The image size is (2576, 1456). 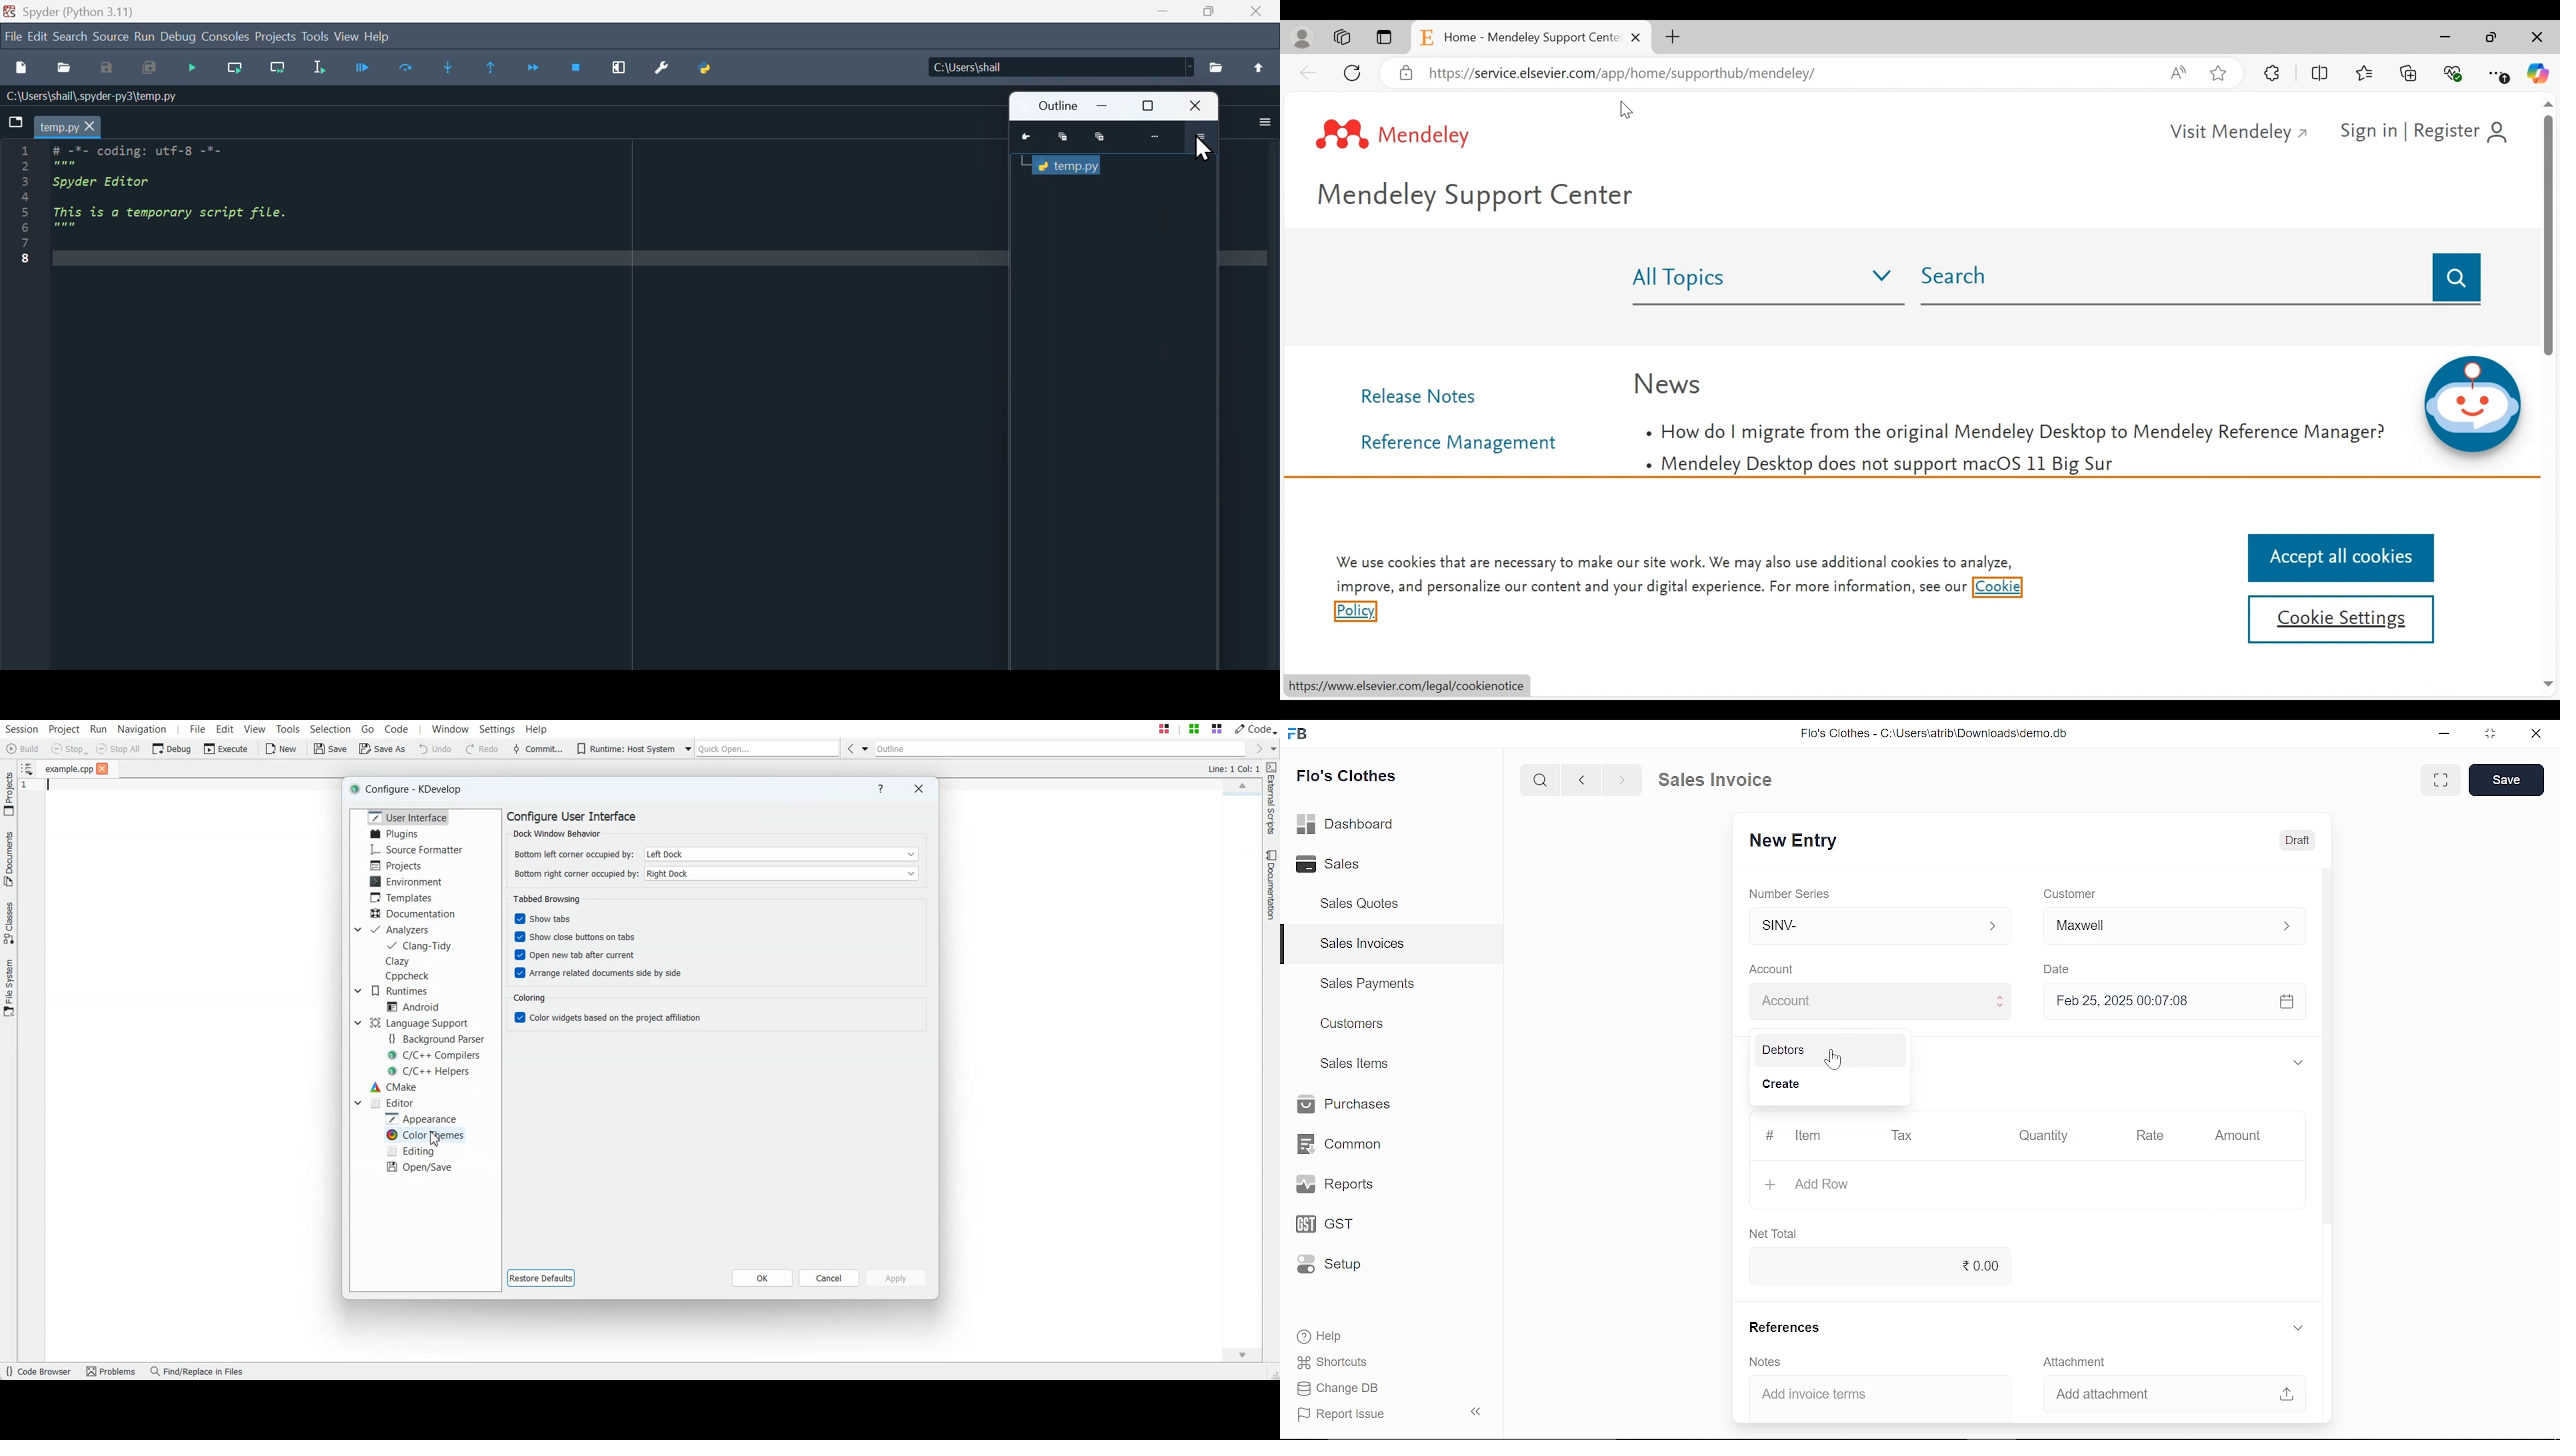 I want to click on Amount, so click(x=2237, y=1137).